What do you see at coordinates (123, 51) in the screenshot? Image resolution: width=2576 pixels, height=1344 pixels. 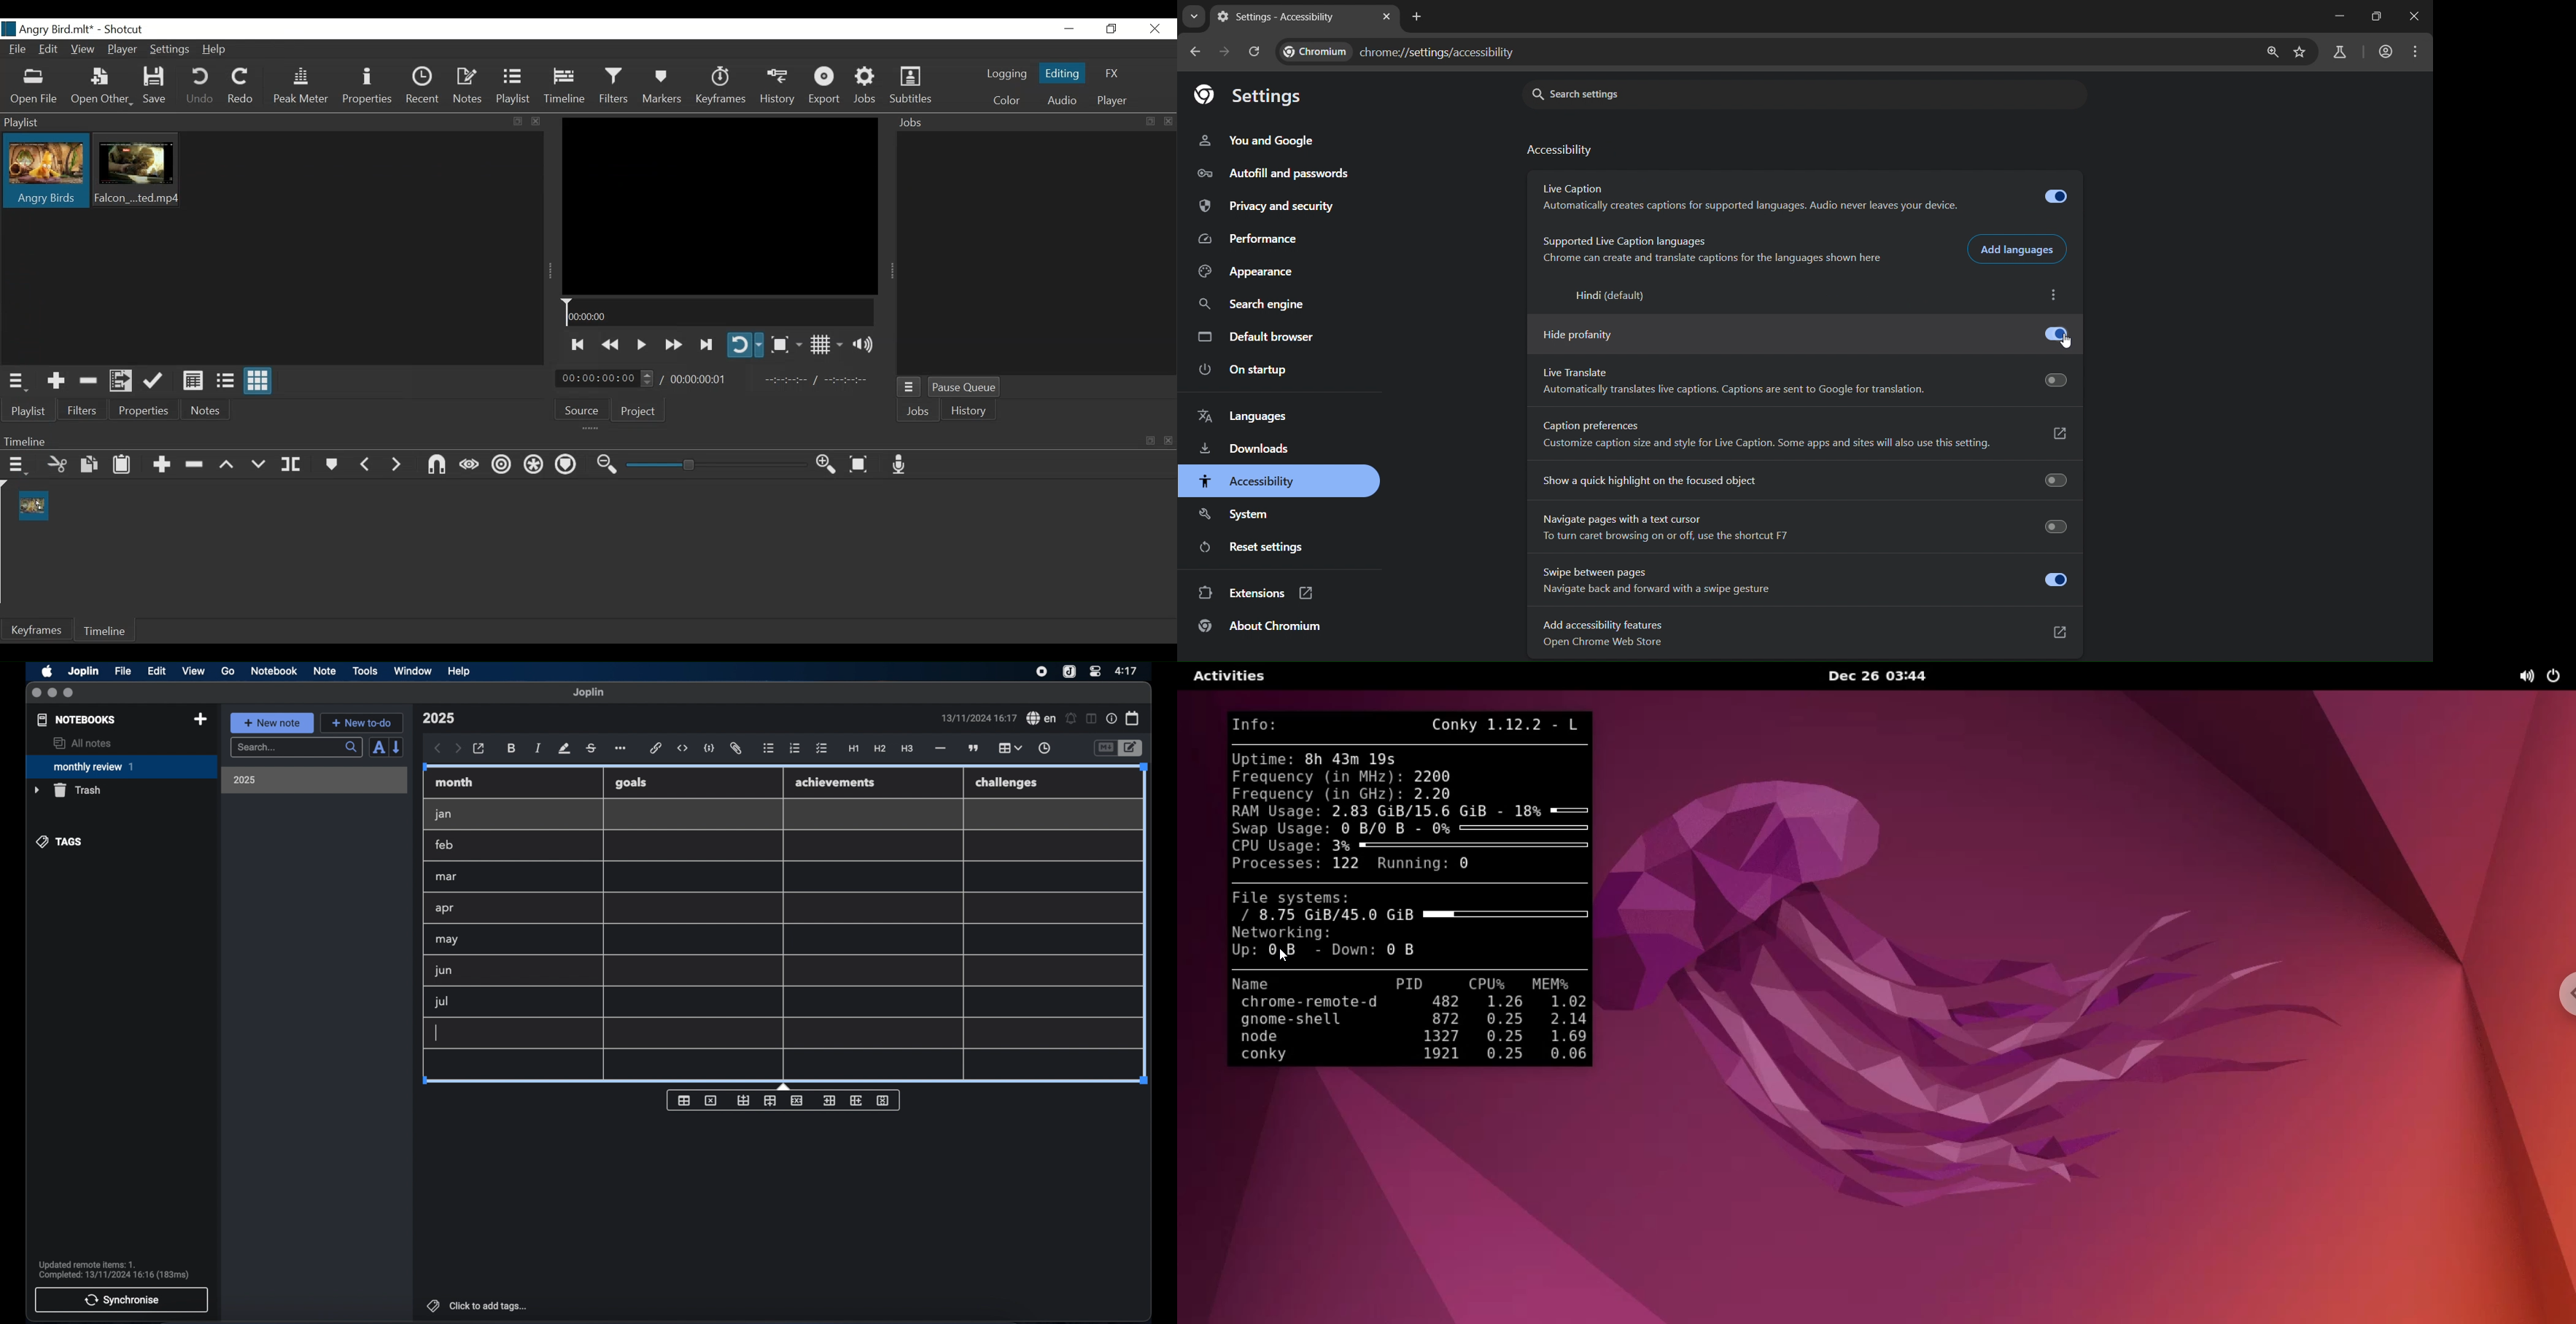 I see `Player` at bounding box center [123, 51].